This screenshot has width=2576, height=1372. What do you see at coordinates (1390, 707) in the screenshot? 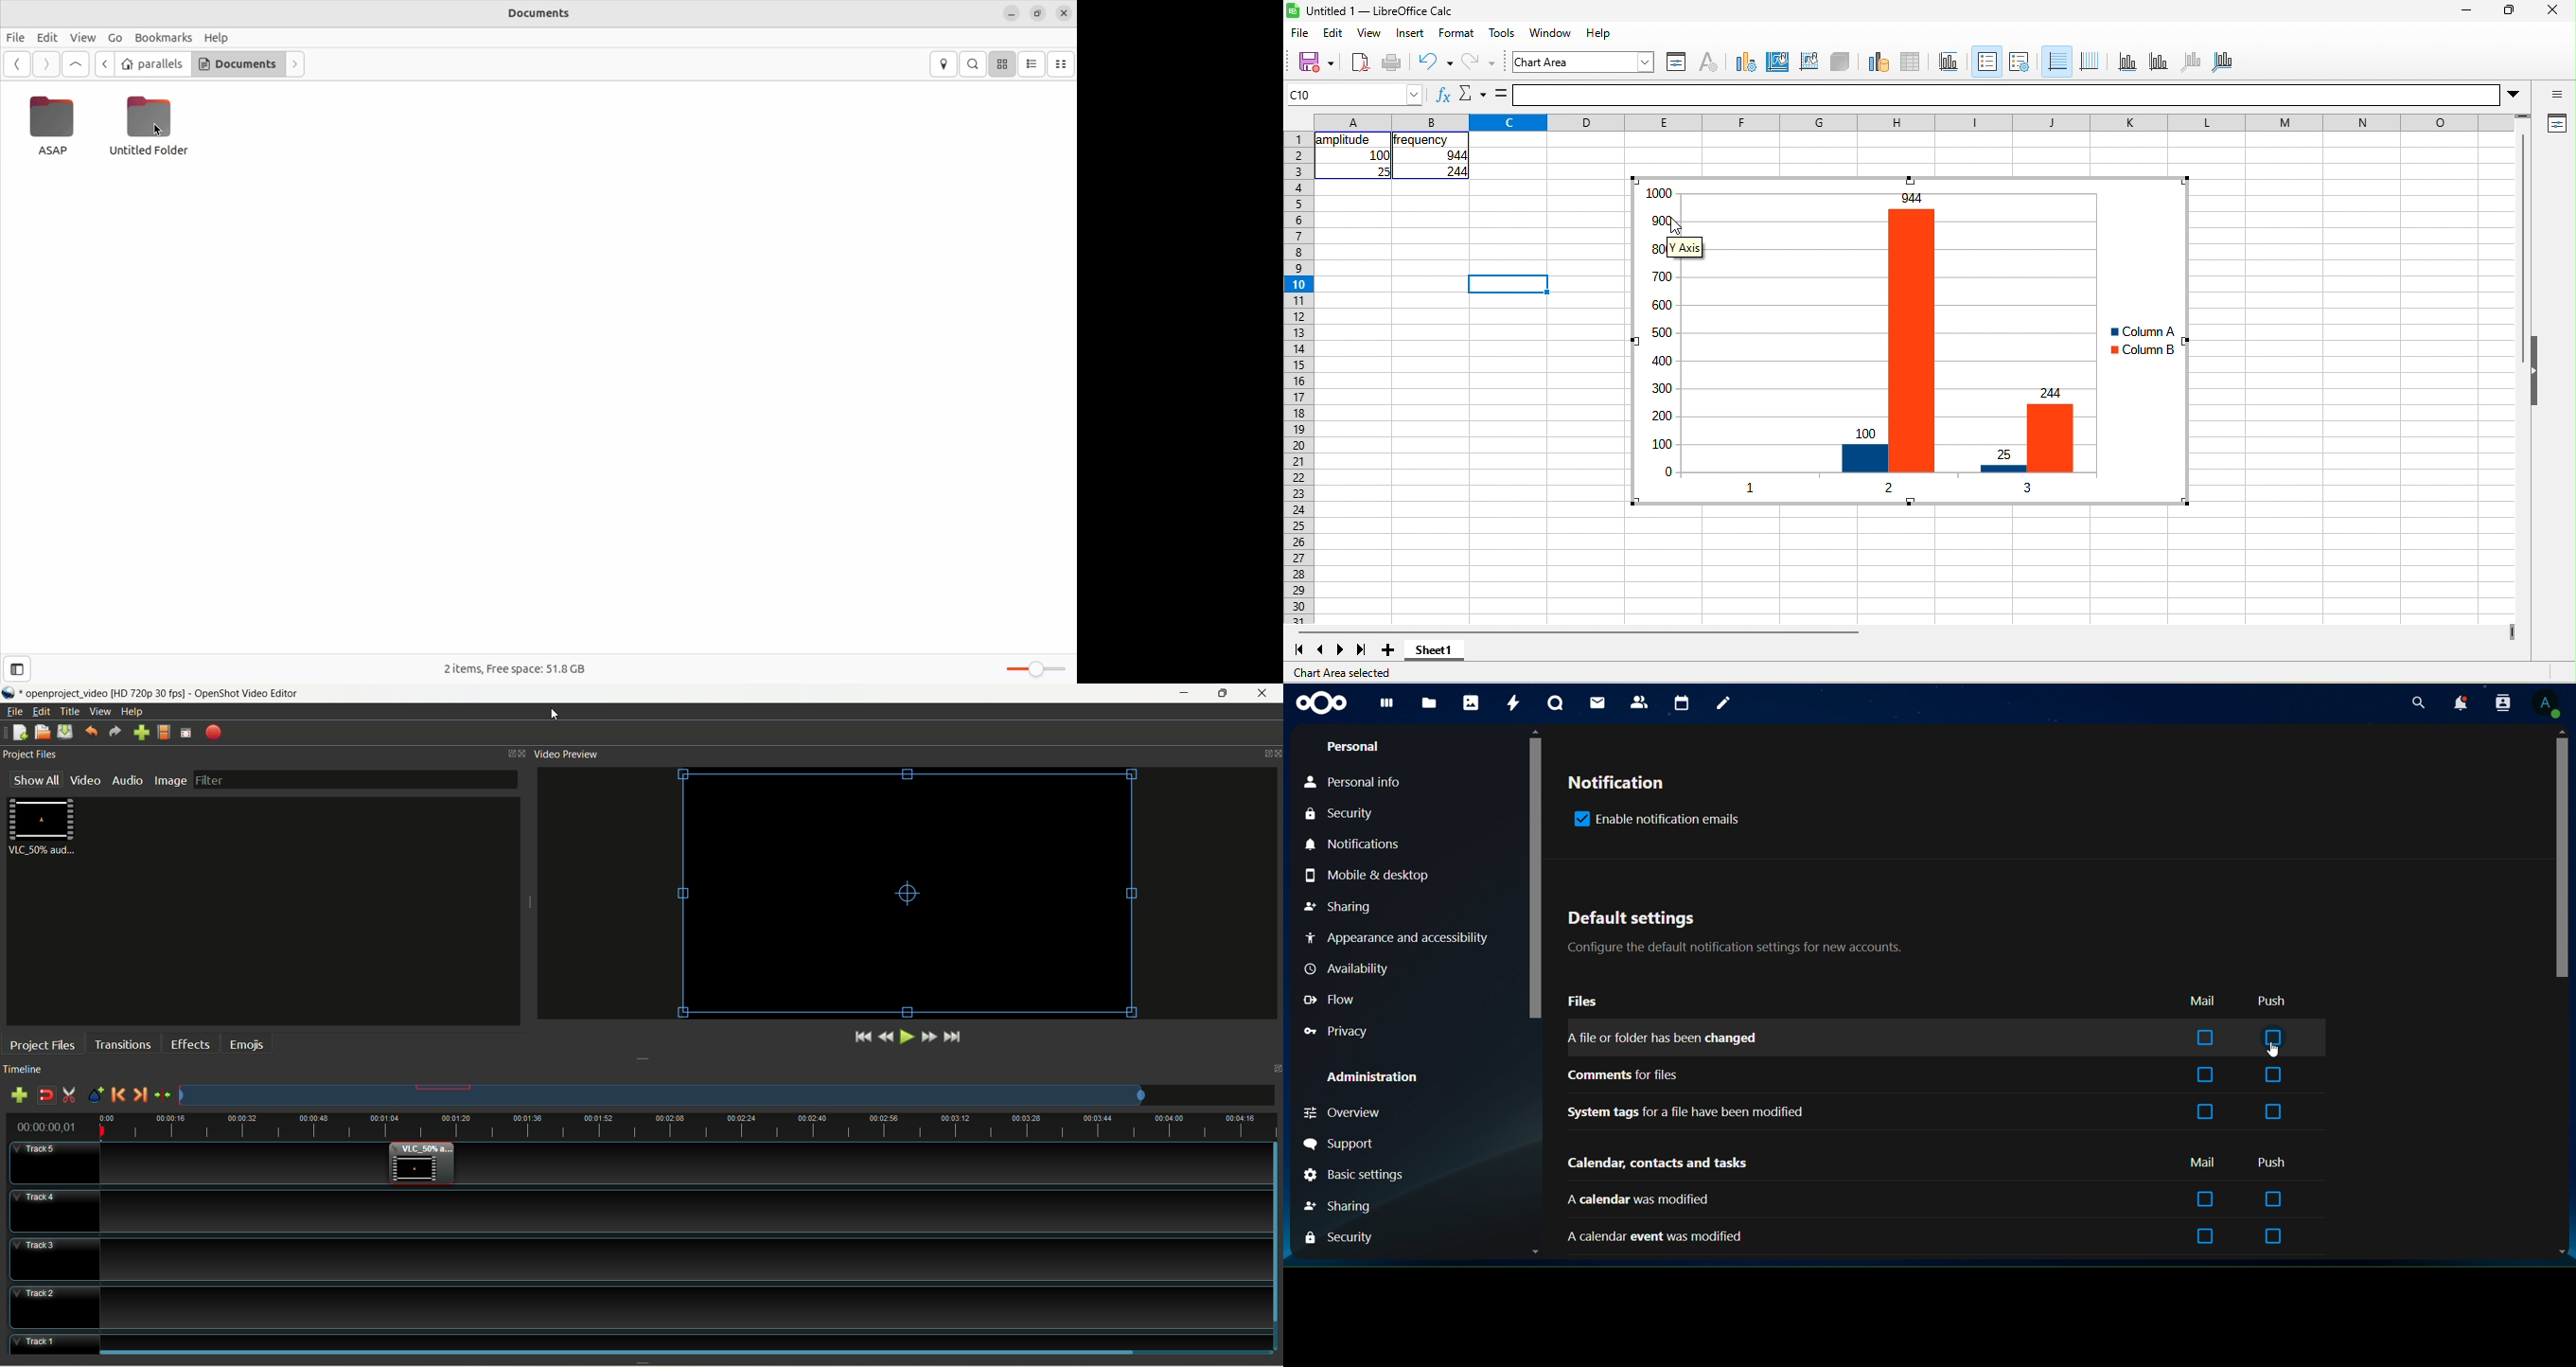
I see `dashboard` at bounding box center [1390, 707].